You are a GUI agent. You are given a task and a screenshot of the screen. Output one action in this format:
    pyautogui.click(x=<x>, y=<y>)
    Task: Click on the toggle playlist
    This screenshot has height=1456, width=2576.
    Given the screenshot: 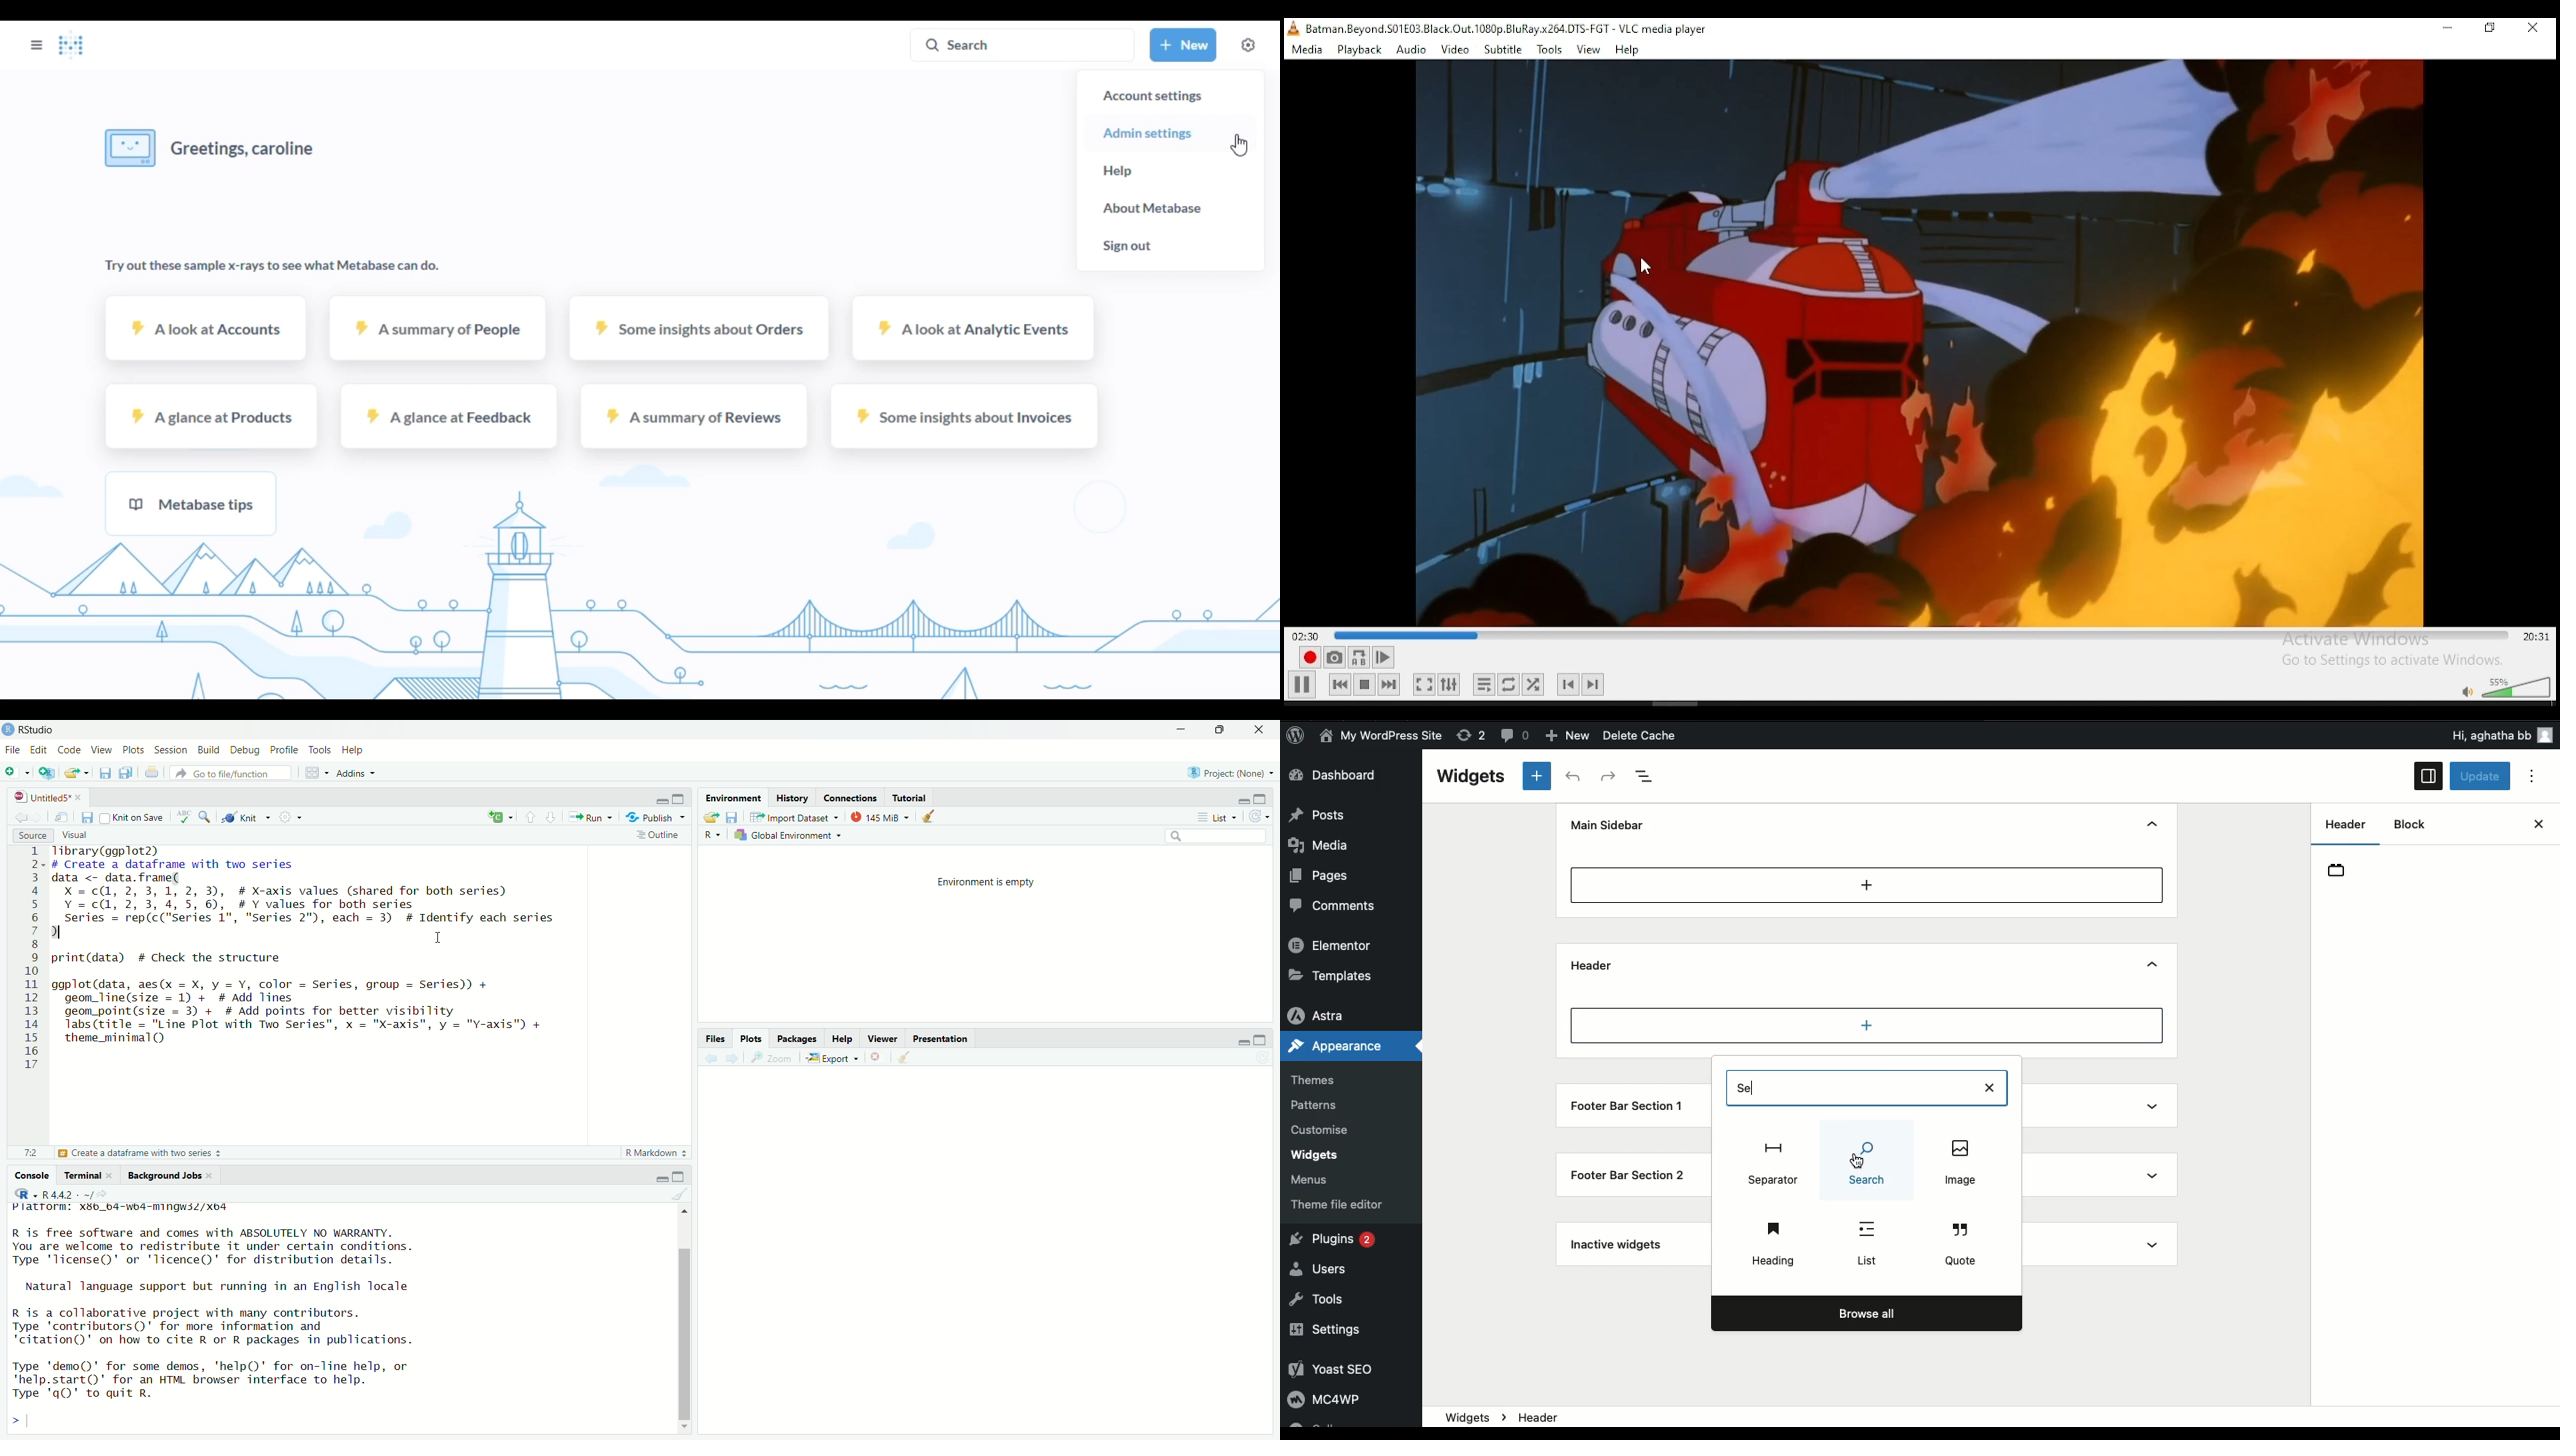 What is the action you would take?
    pyautogui.click(x=1485, y=684)
    